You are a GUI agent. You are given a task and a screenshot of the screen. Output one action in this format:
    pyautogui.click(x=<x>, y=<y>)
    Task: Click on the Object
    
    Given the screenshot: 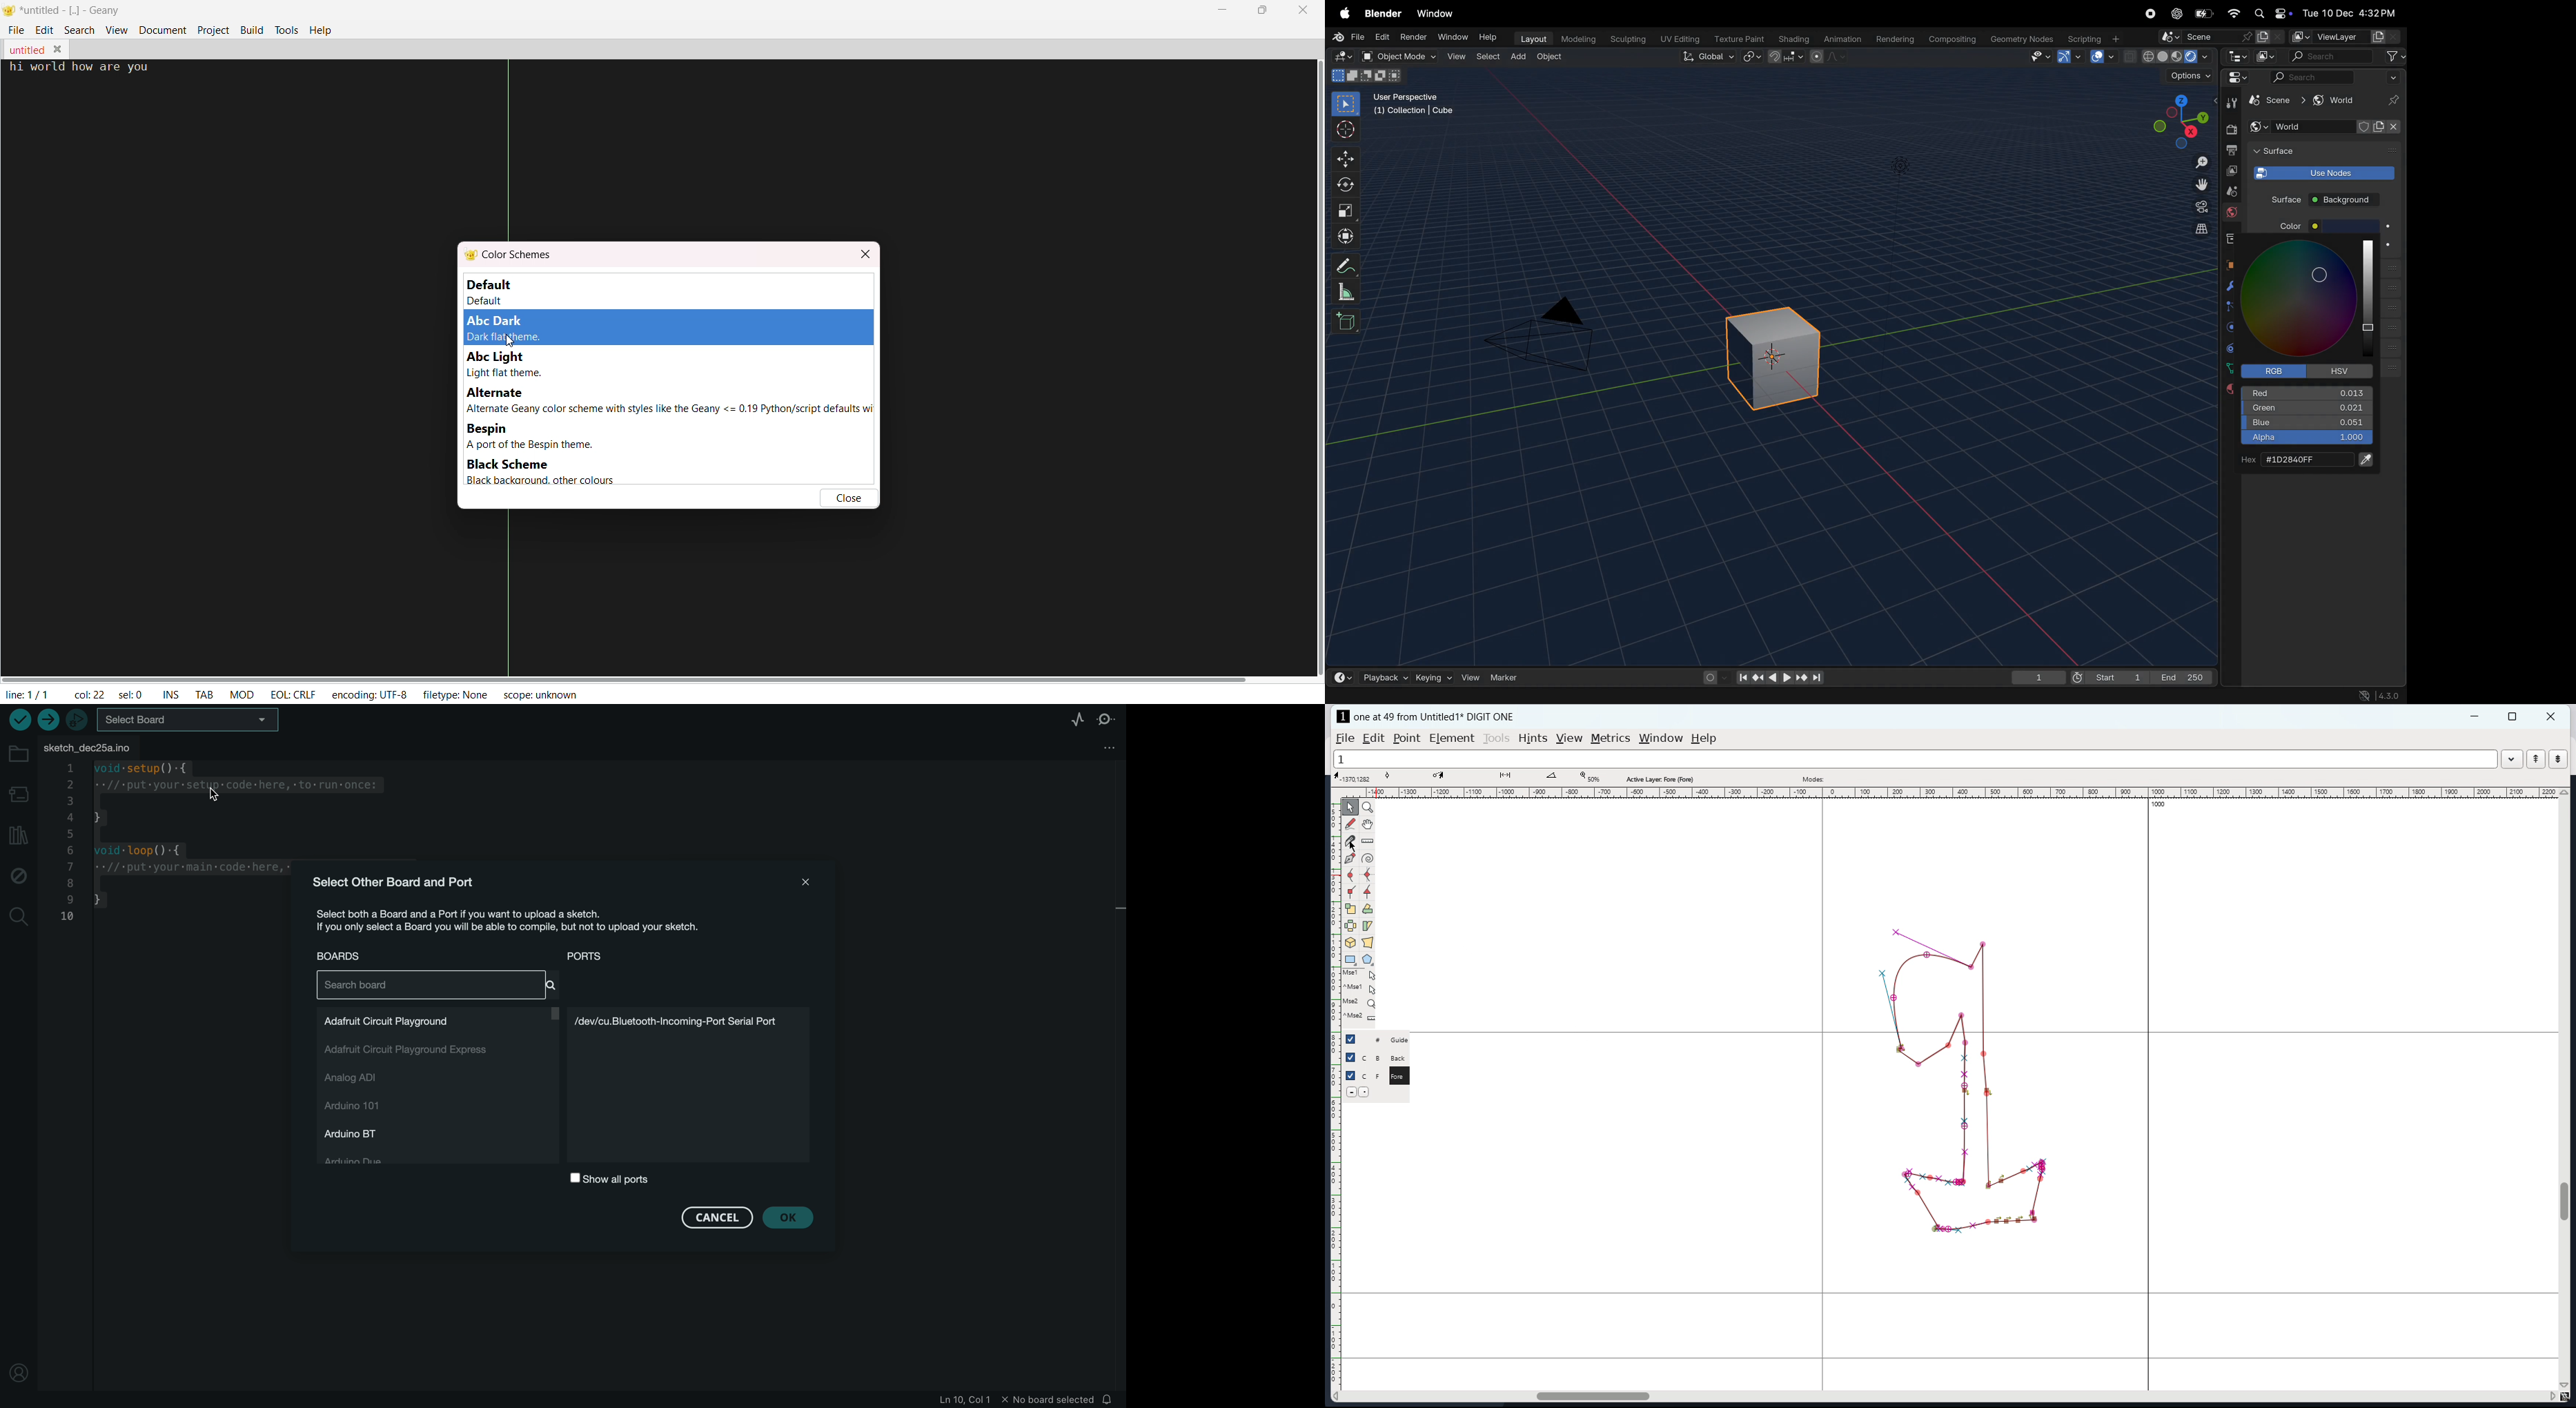 What is the action you would take?
    pyautogui.click(x=1551, y=57)
    